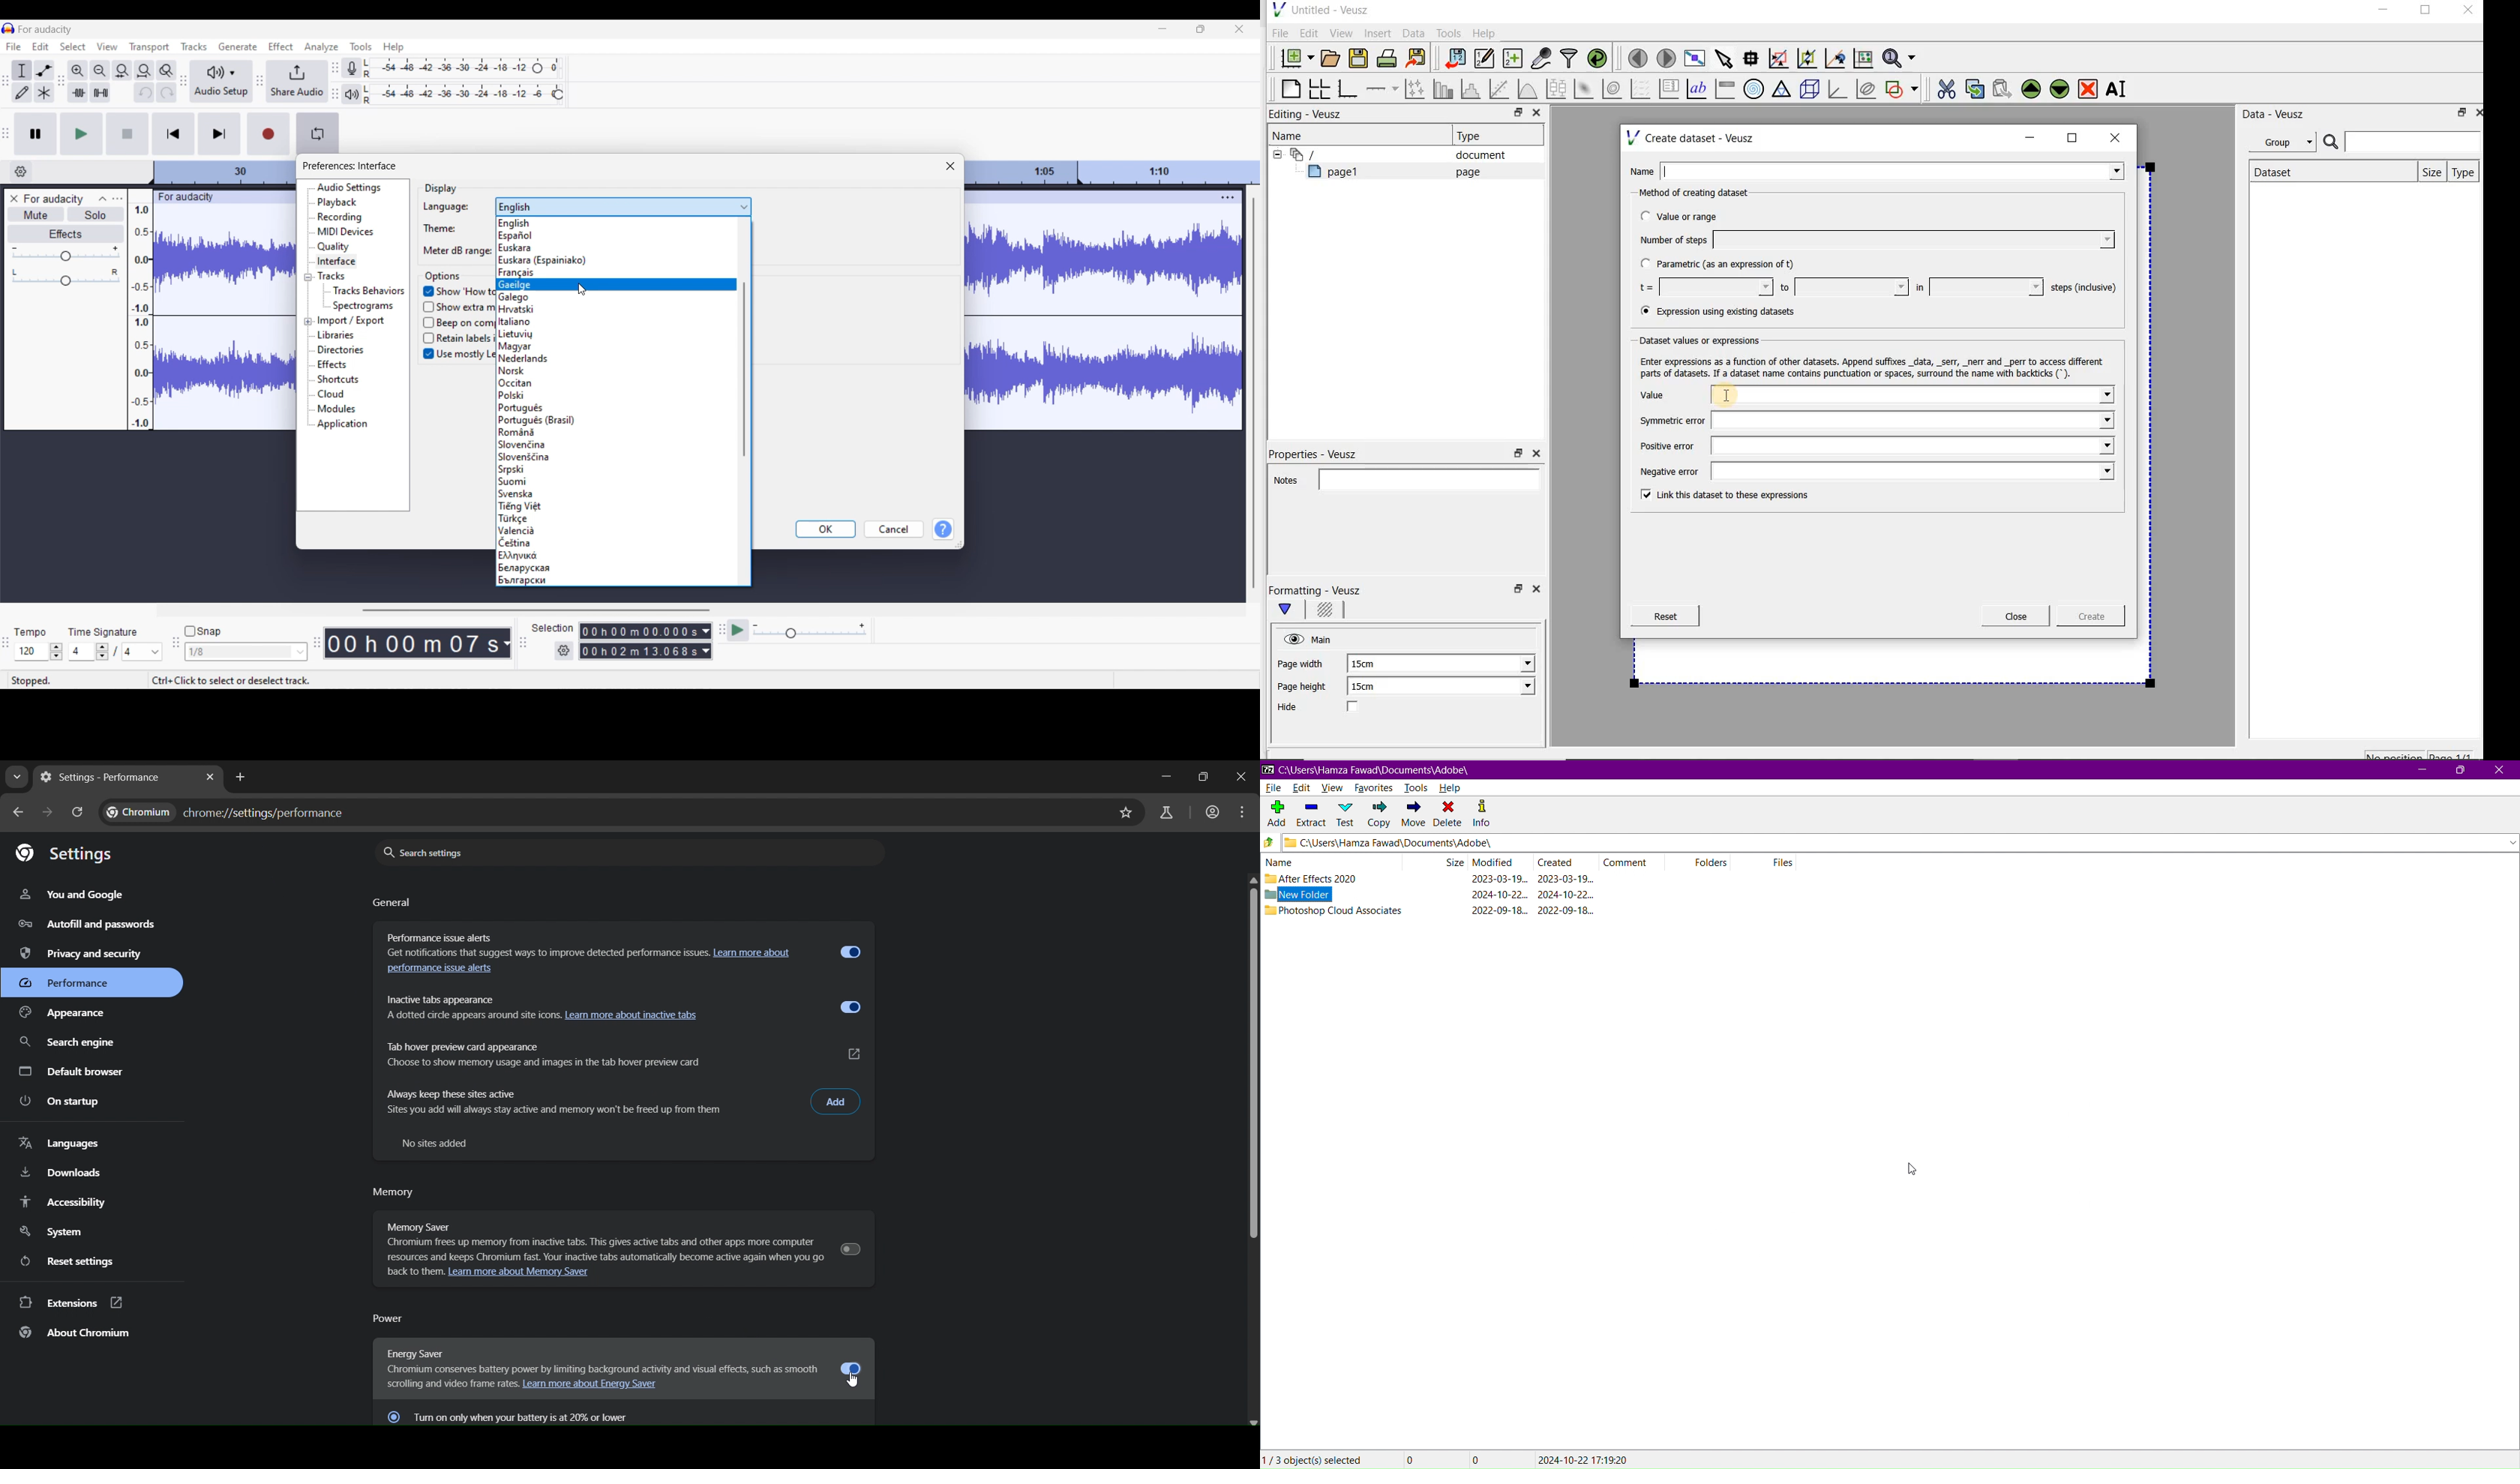  Describe the element at coordinates (102, 199) in the screenshot. I see `Collapse ` at that location.